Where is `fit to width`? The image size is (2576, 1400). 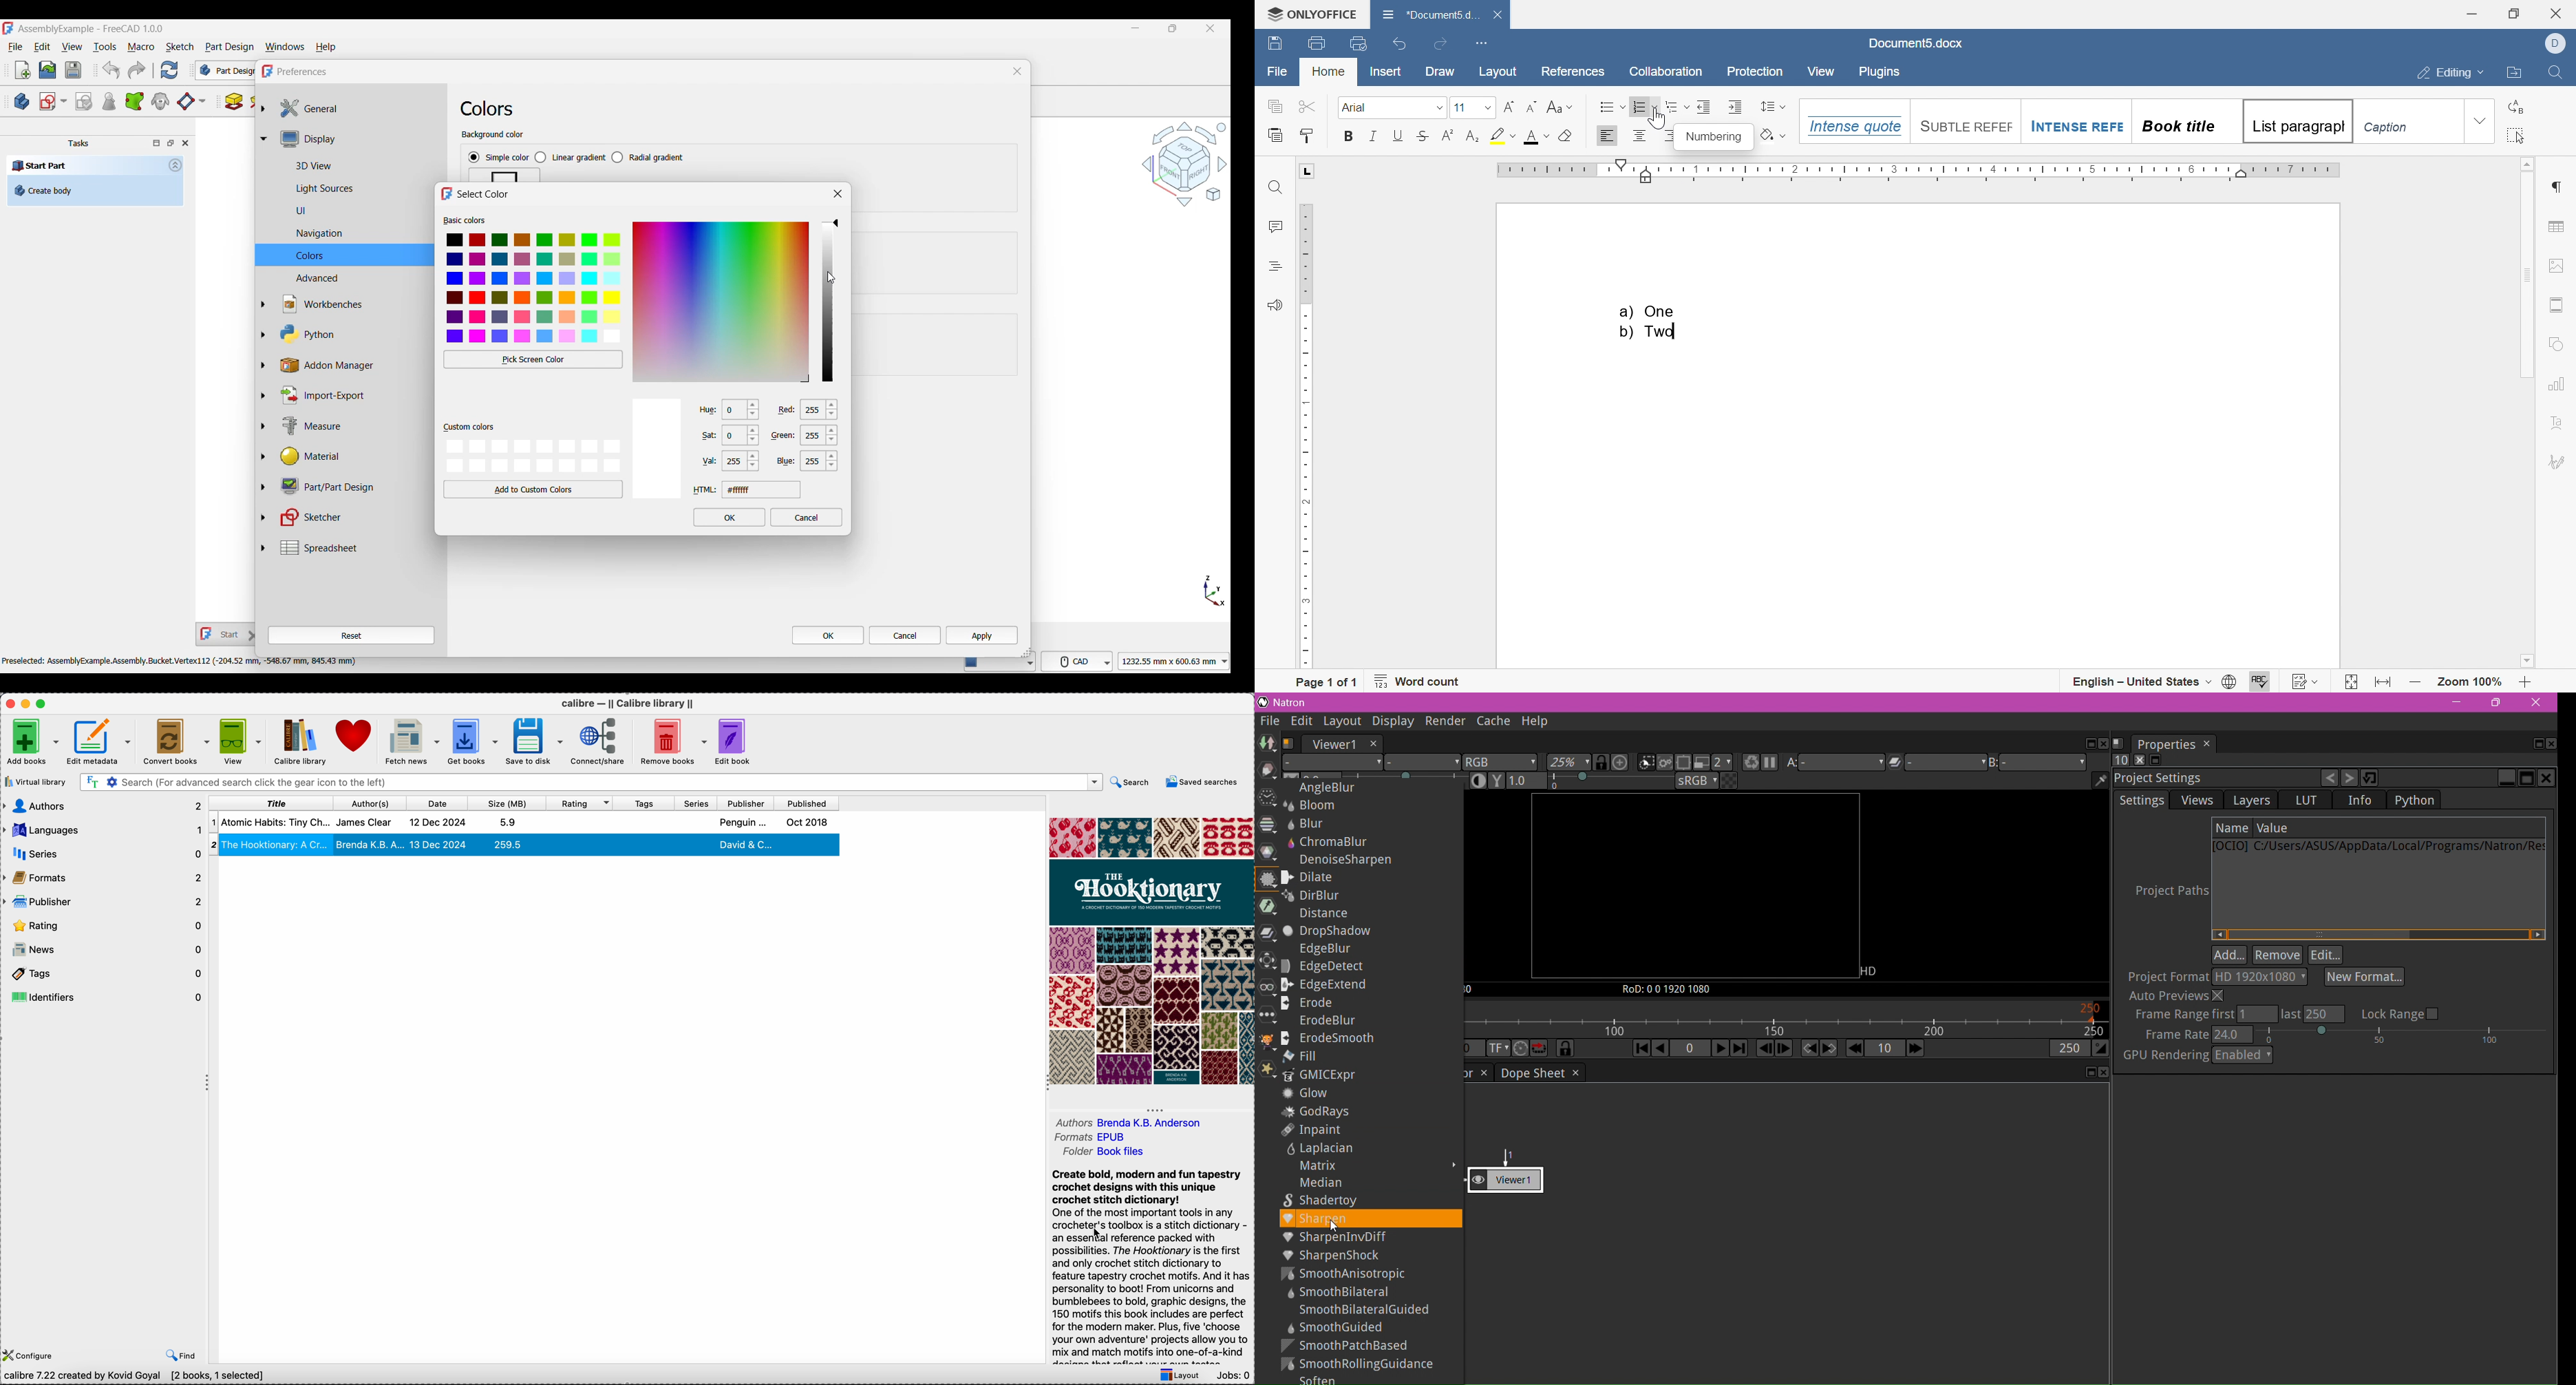 fit to width is located at coordinates (2385, 683).